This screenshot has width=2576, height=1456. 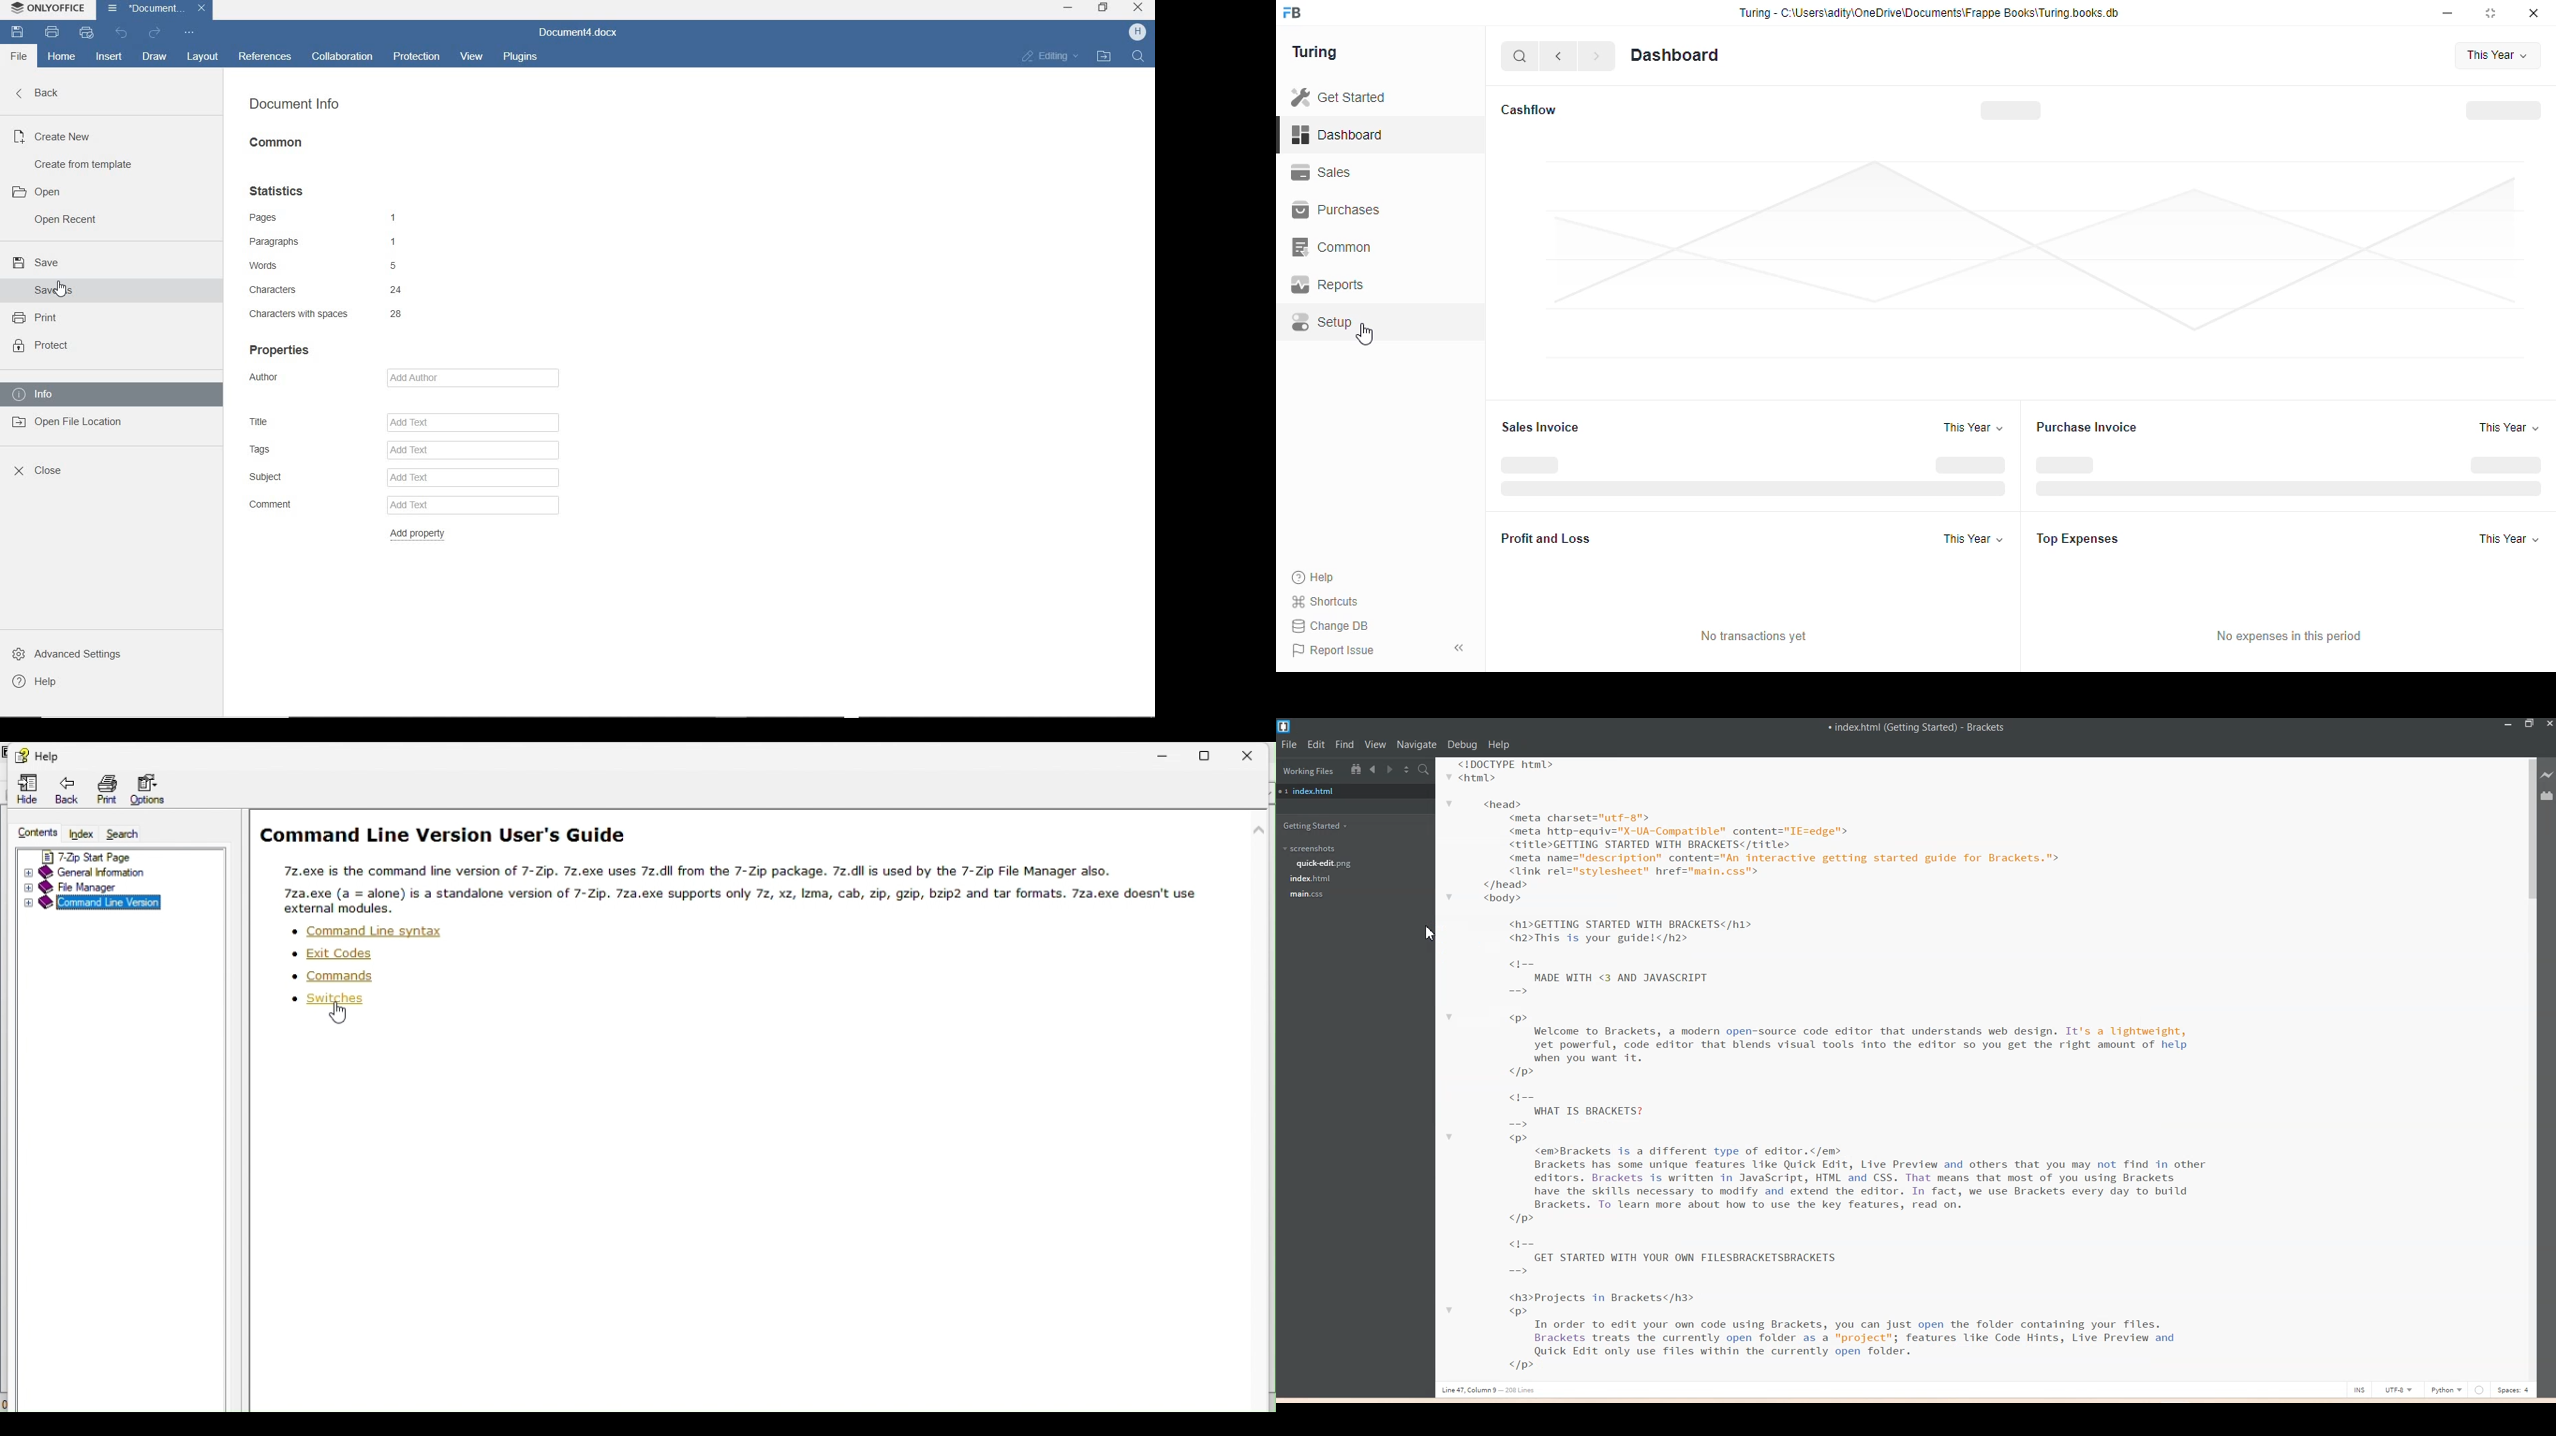 I want to click on close, so click(x=2536, y=14).